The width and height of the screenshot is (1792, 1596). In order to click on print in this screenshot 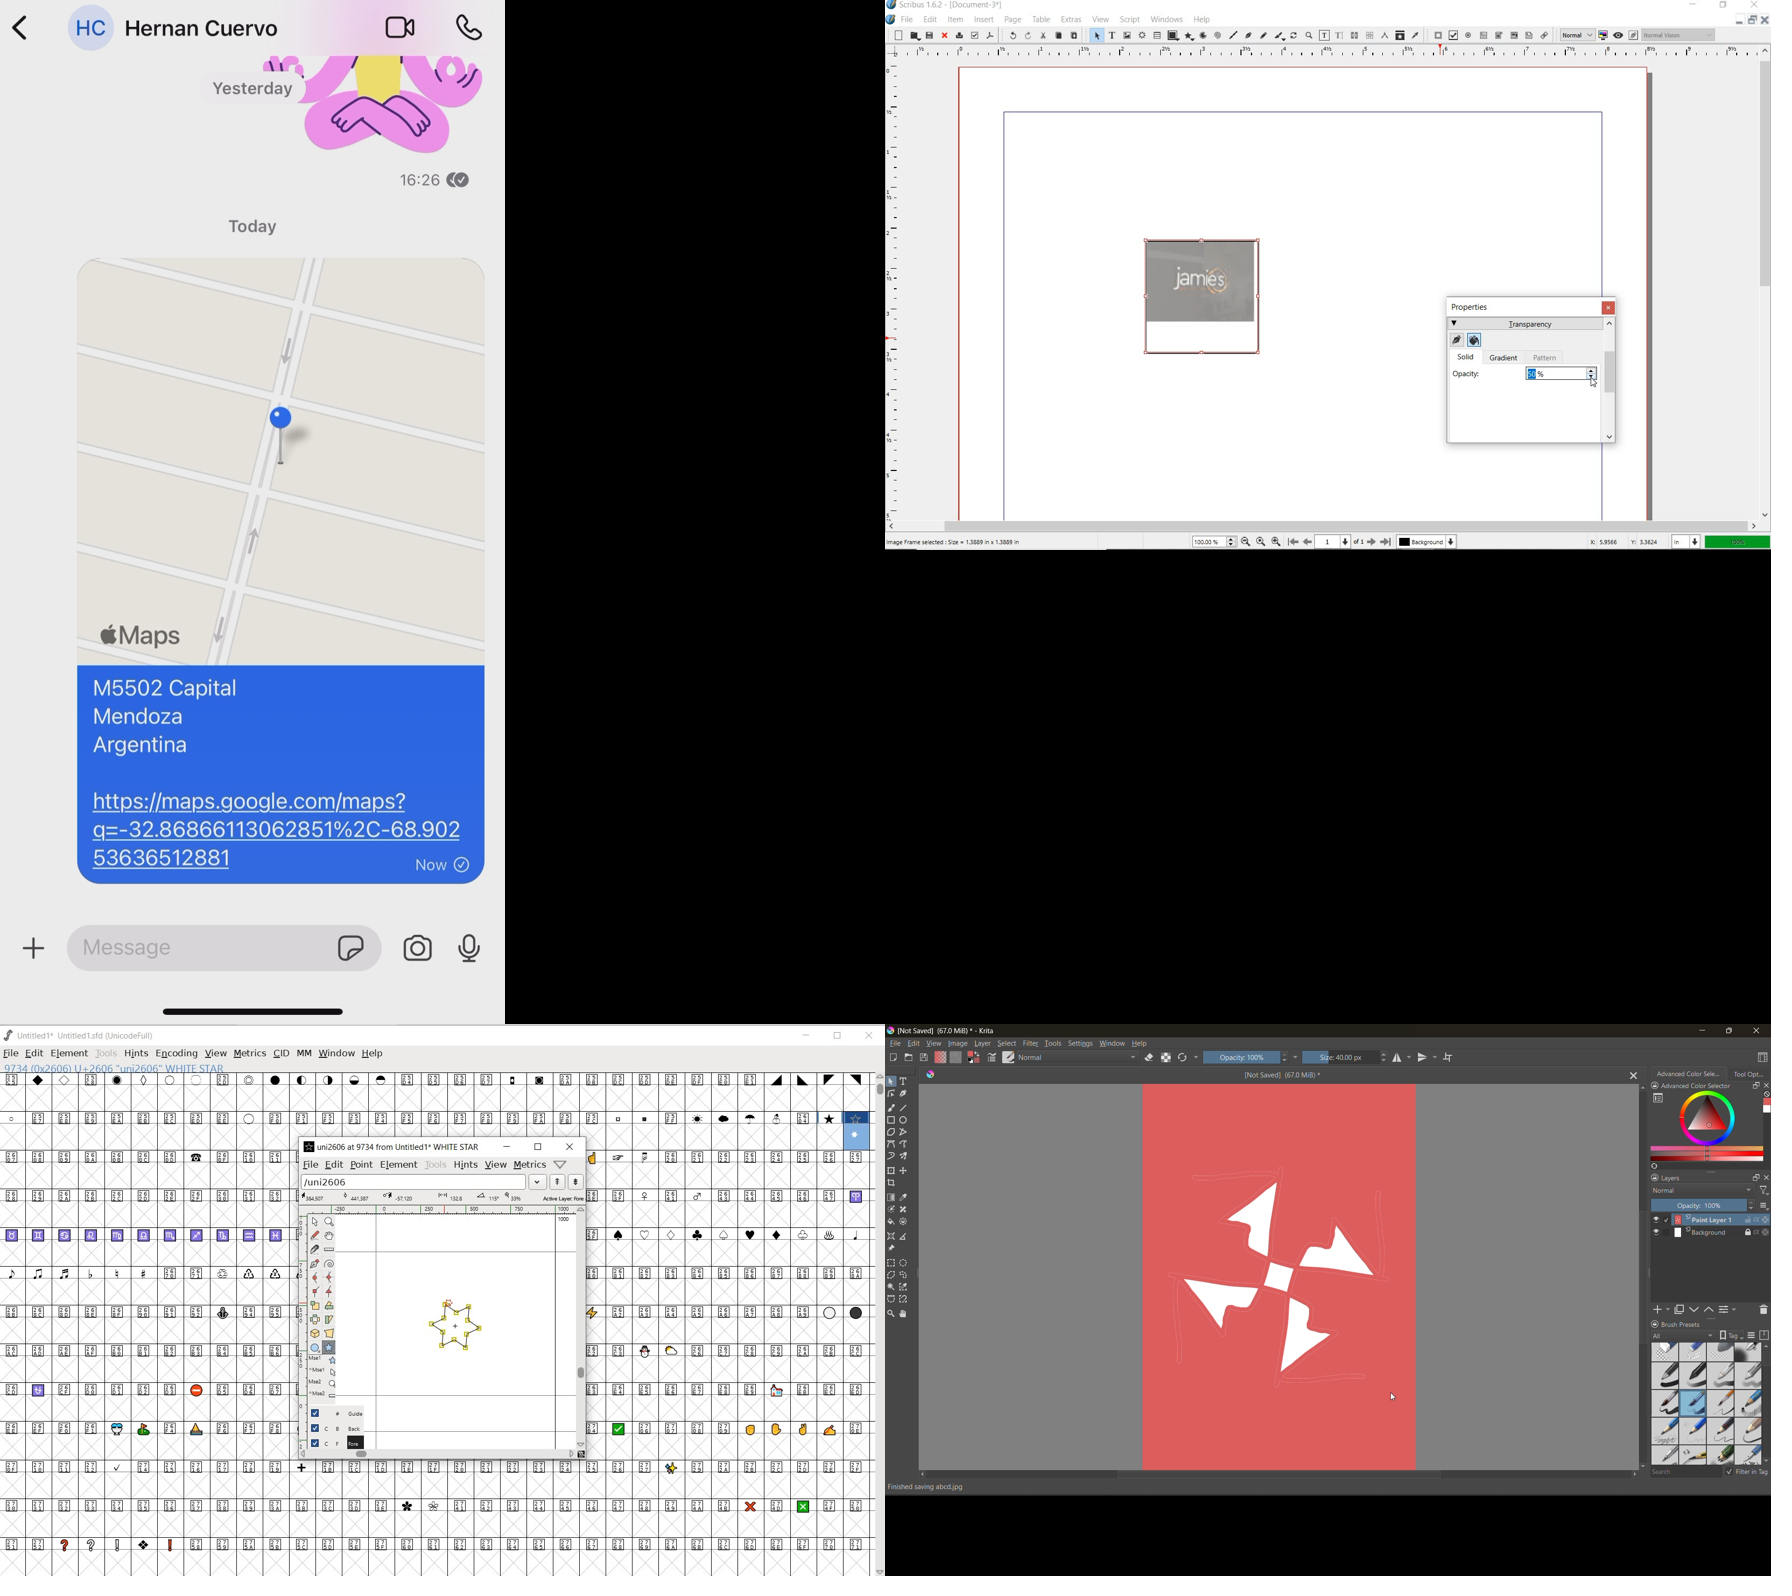, I will do `click(960, 35)`.